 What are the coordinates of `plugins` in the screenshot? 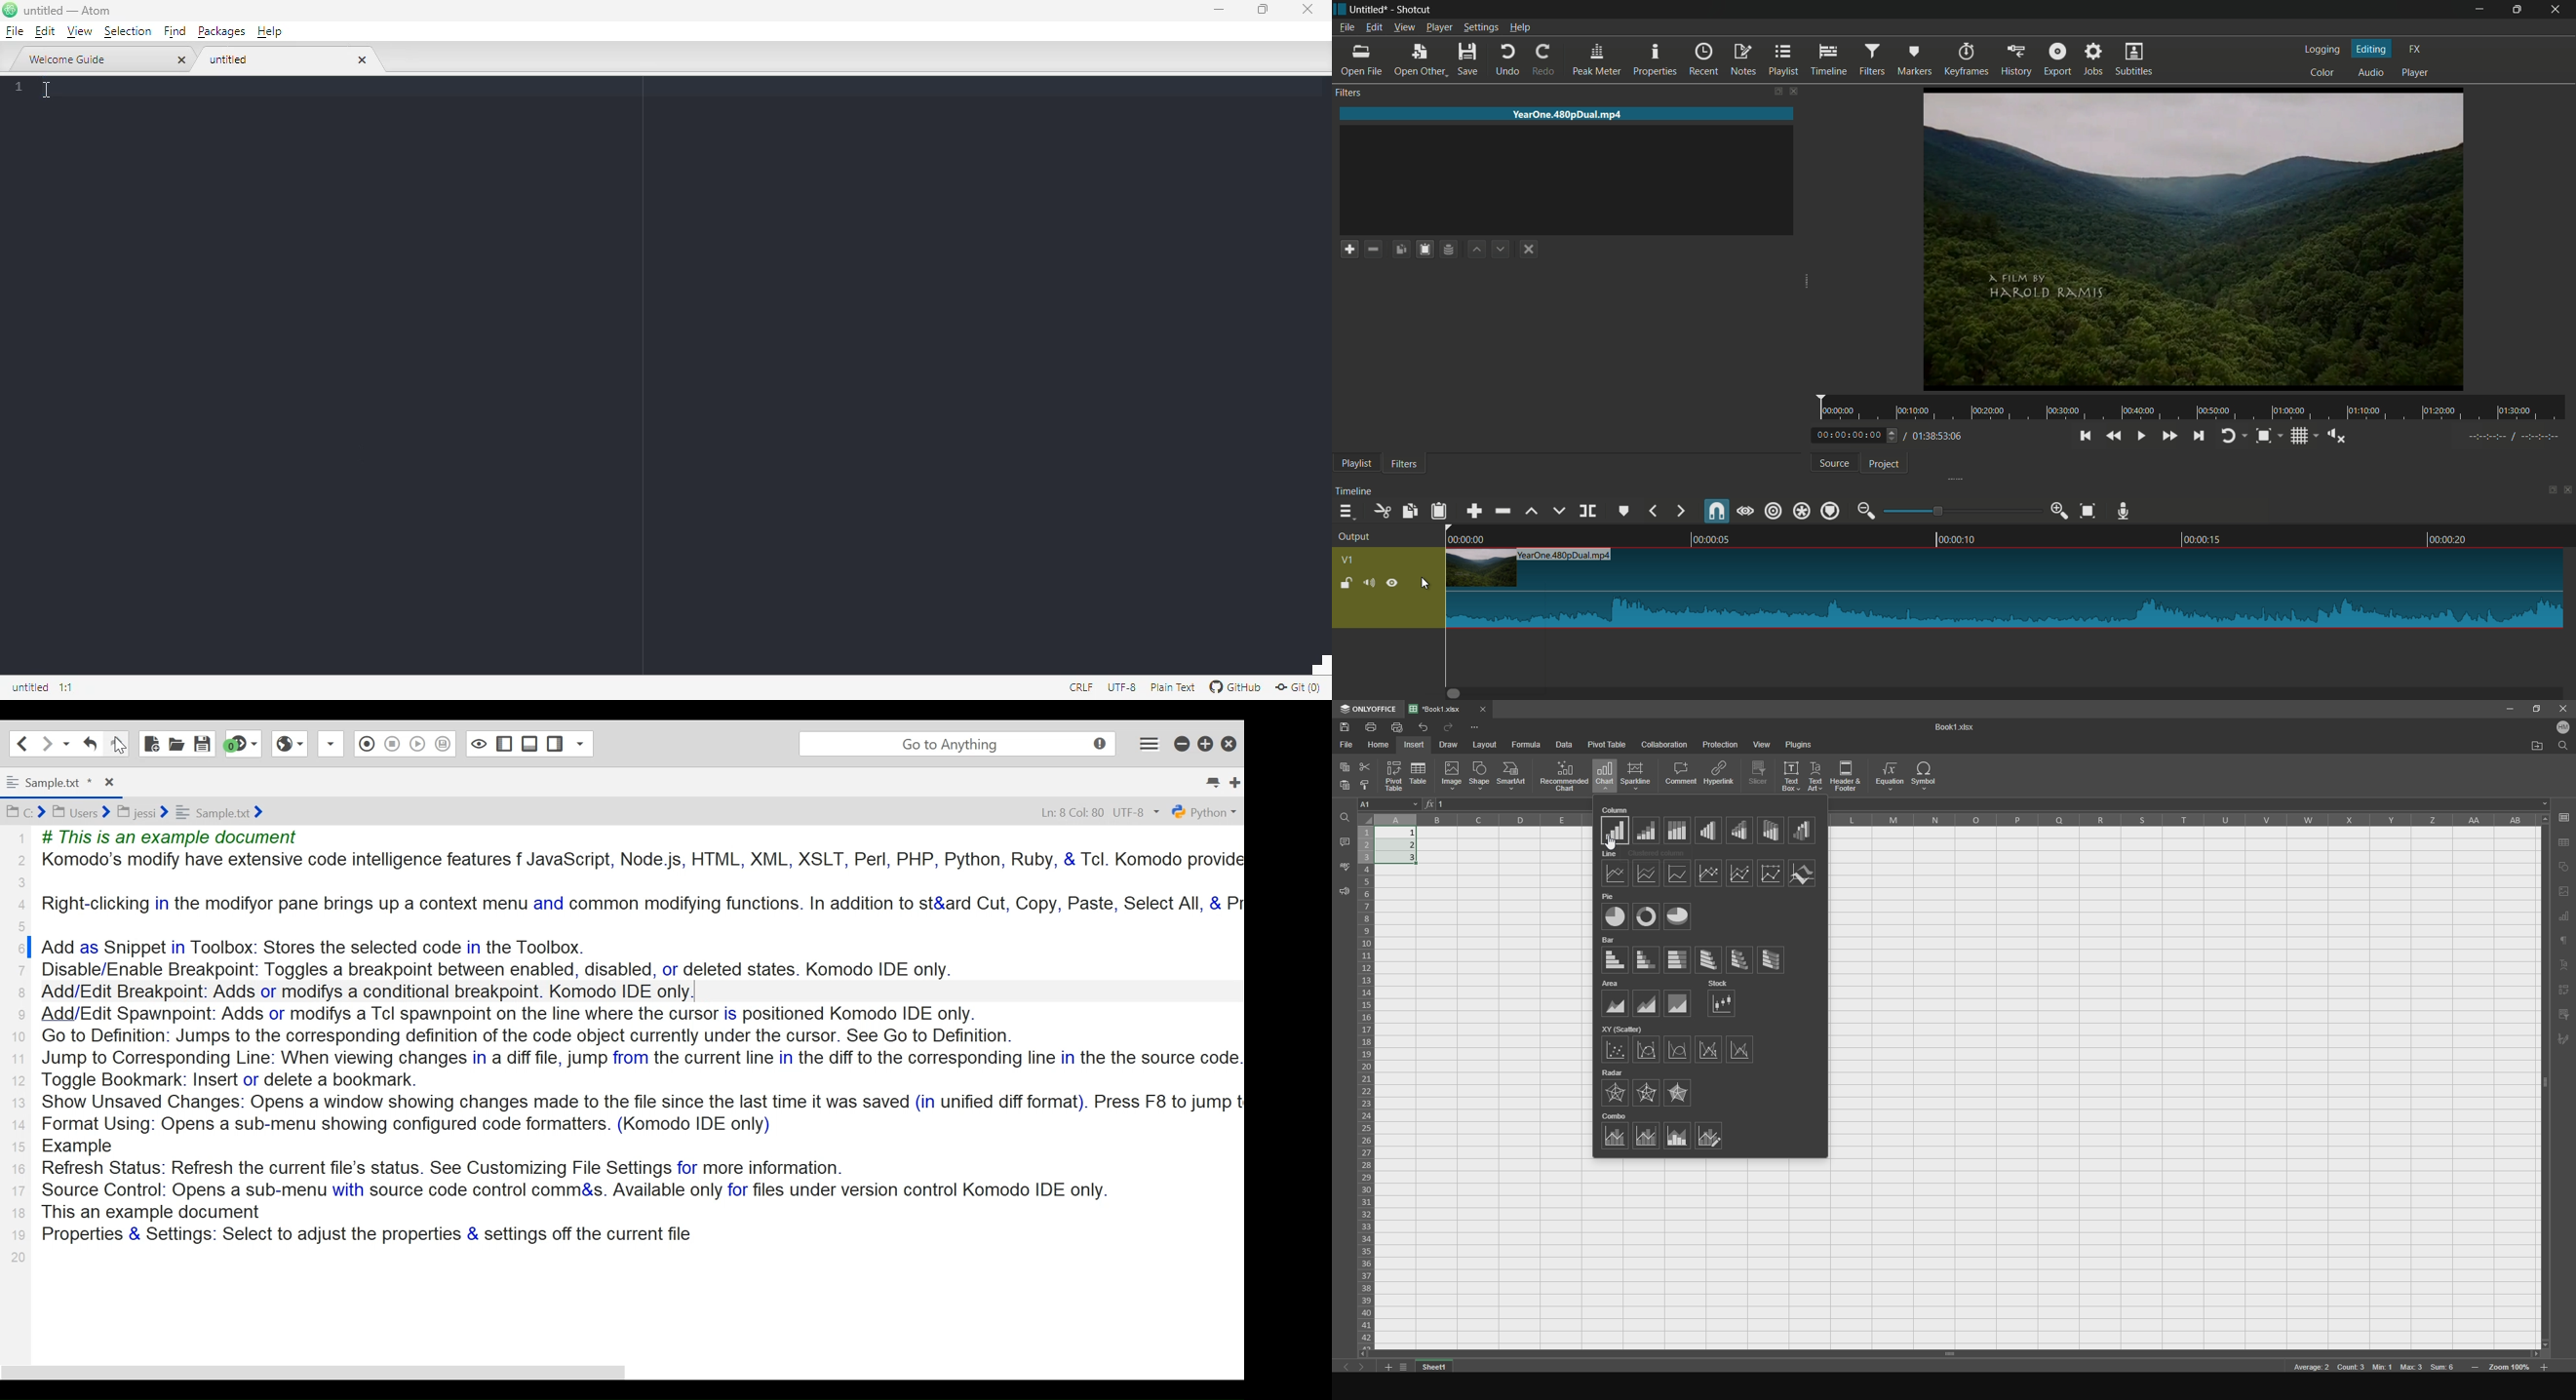 It's located at (1802, 745).